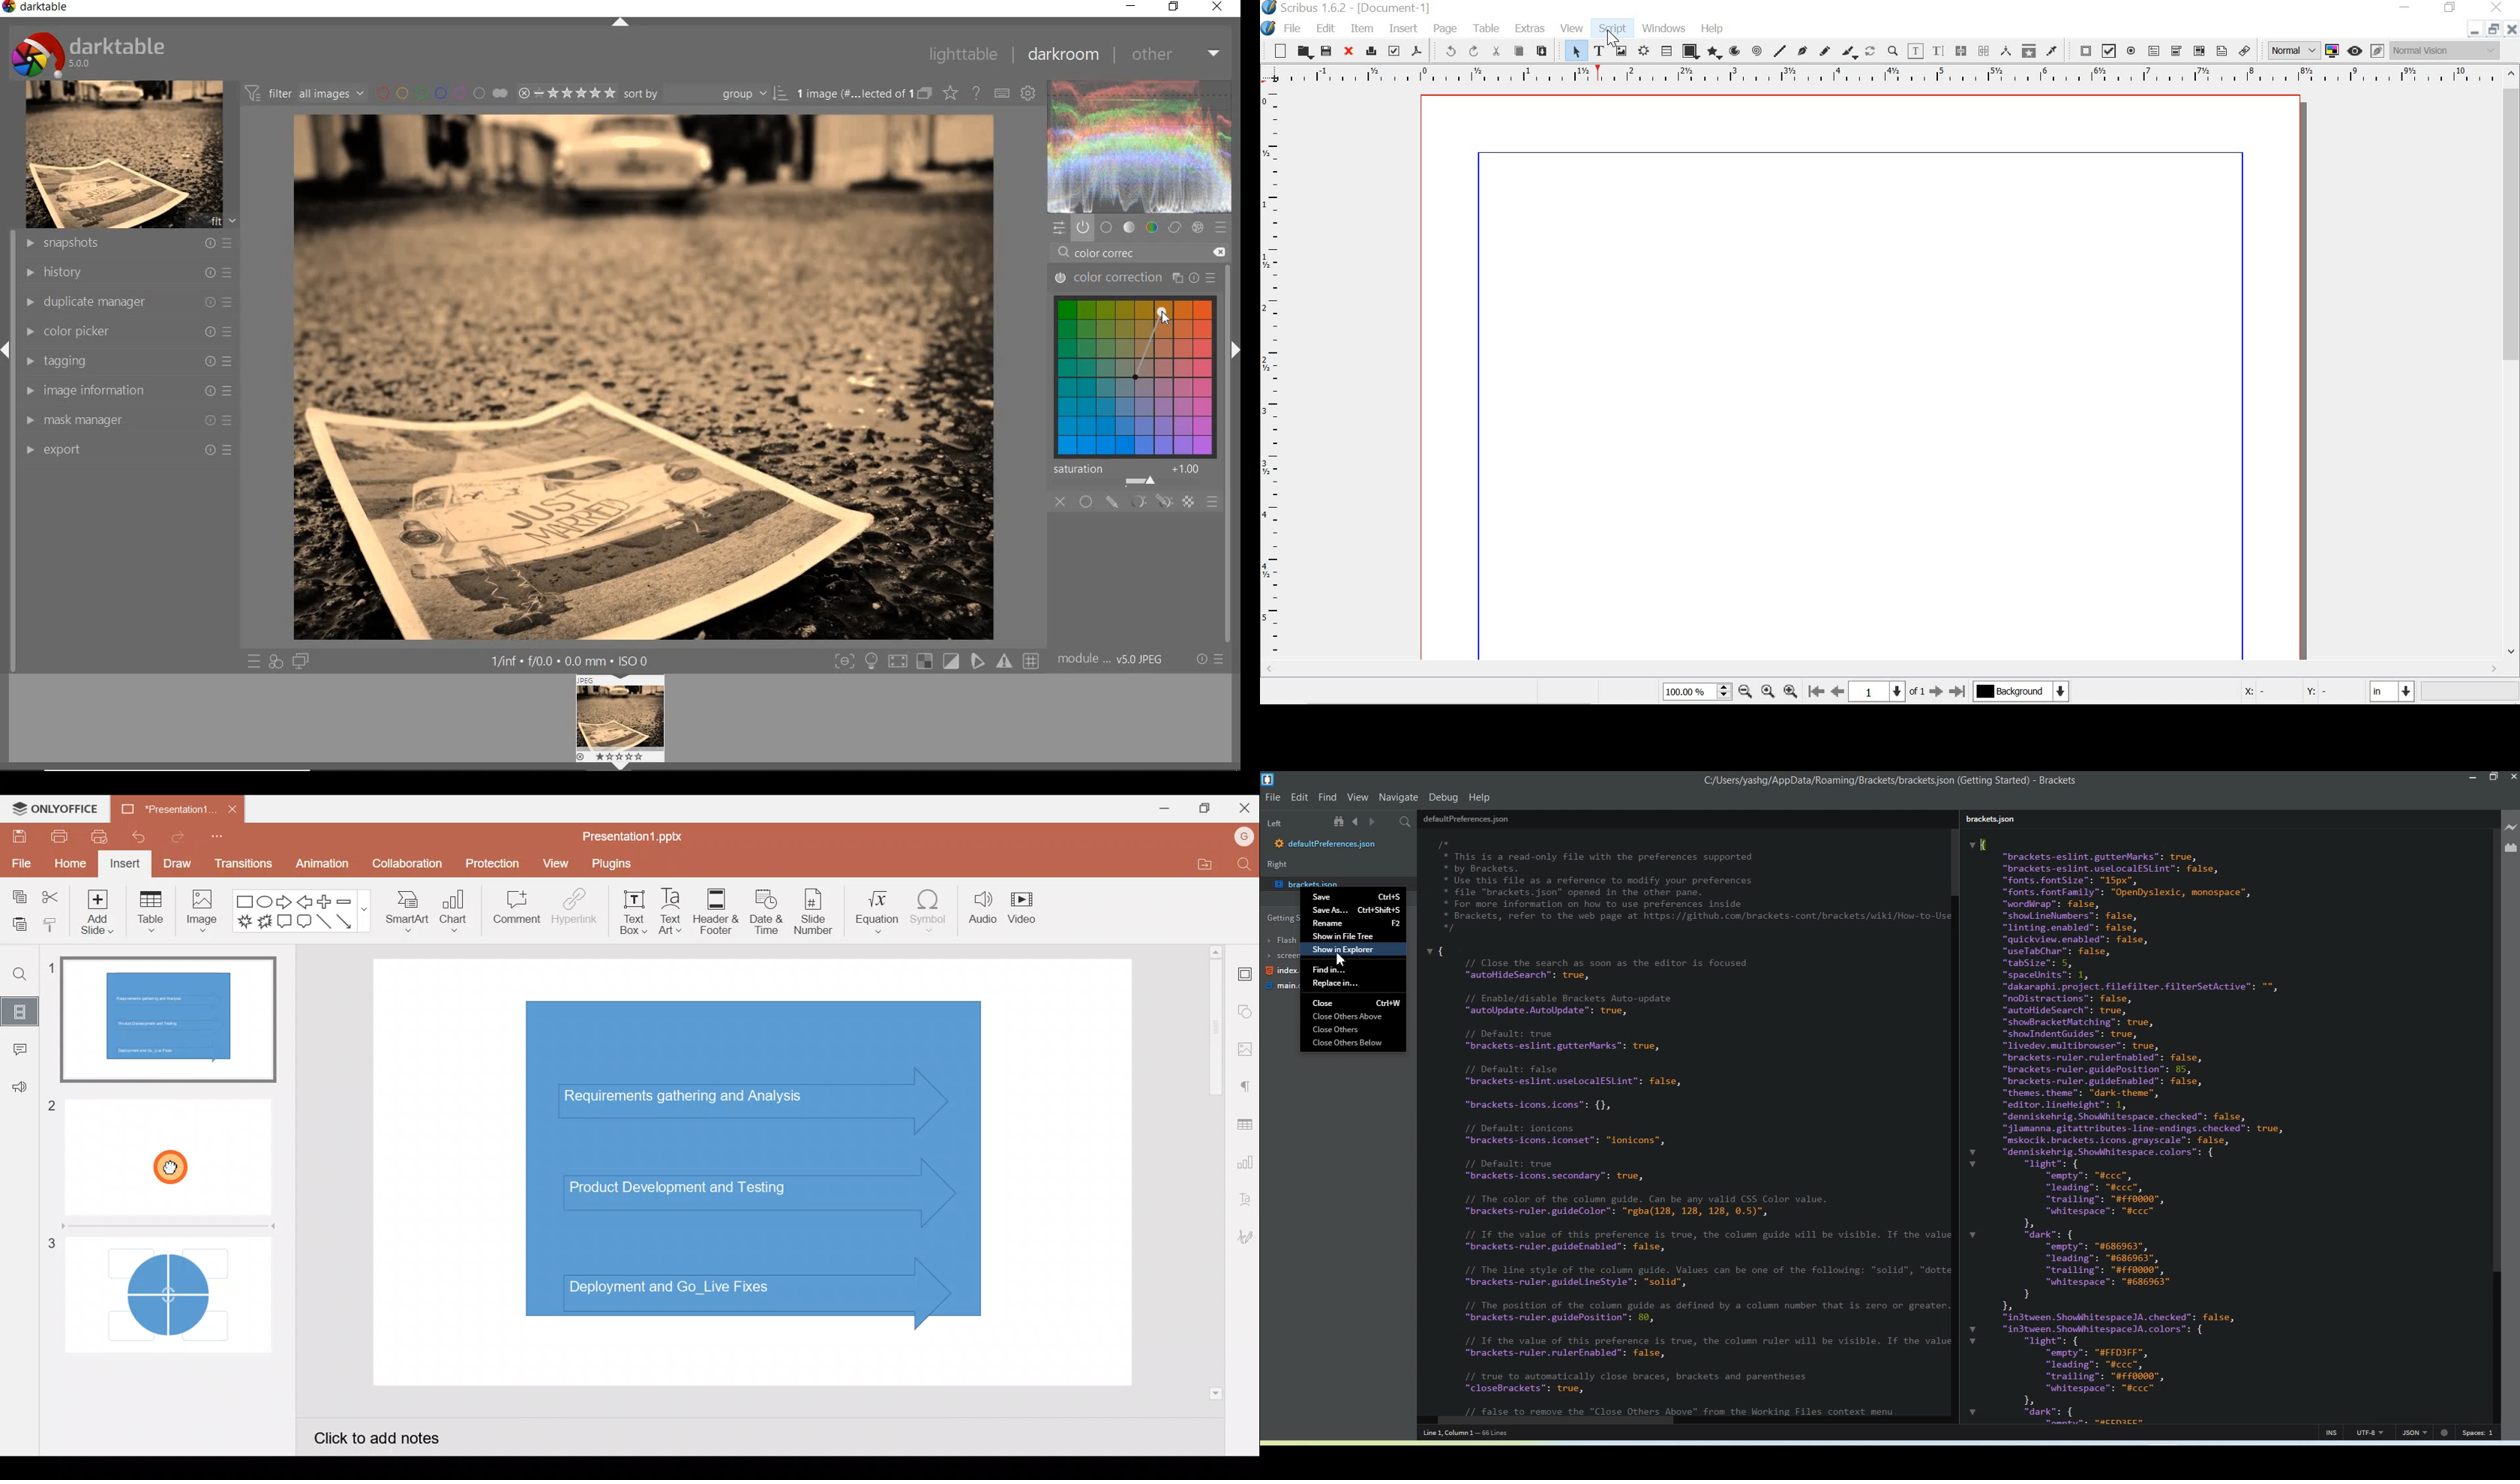 The image size is (2520, 1484). I want to click on Spaces, so click(2479, 1433).